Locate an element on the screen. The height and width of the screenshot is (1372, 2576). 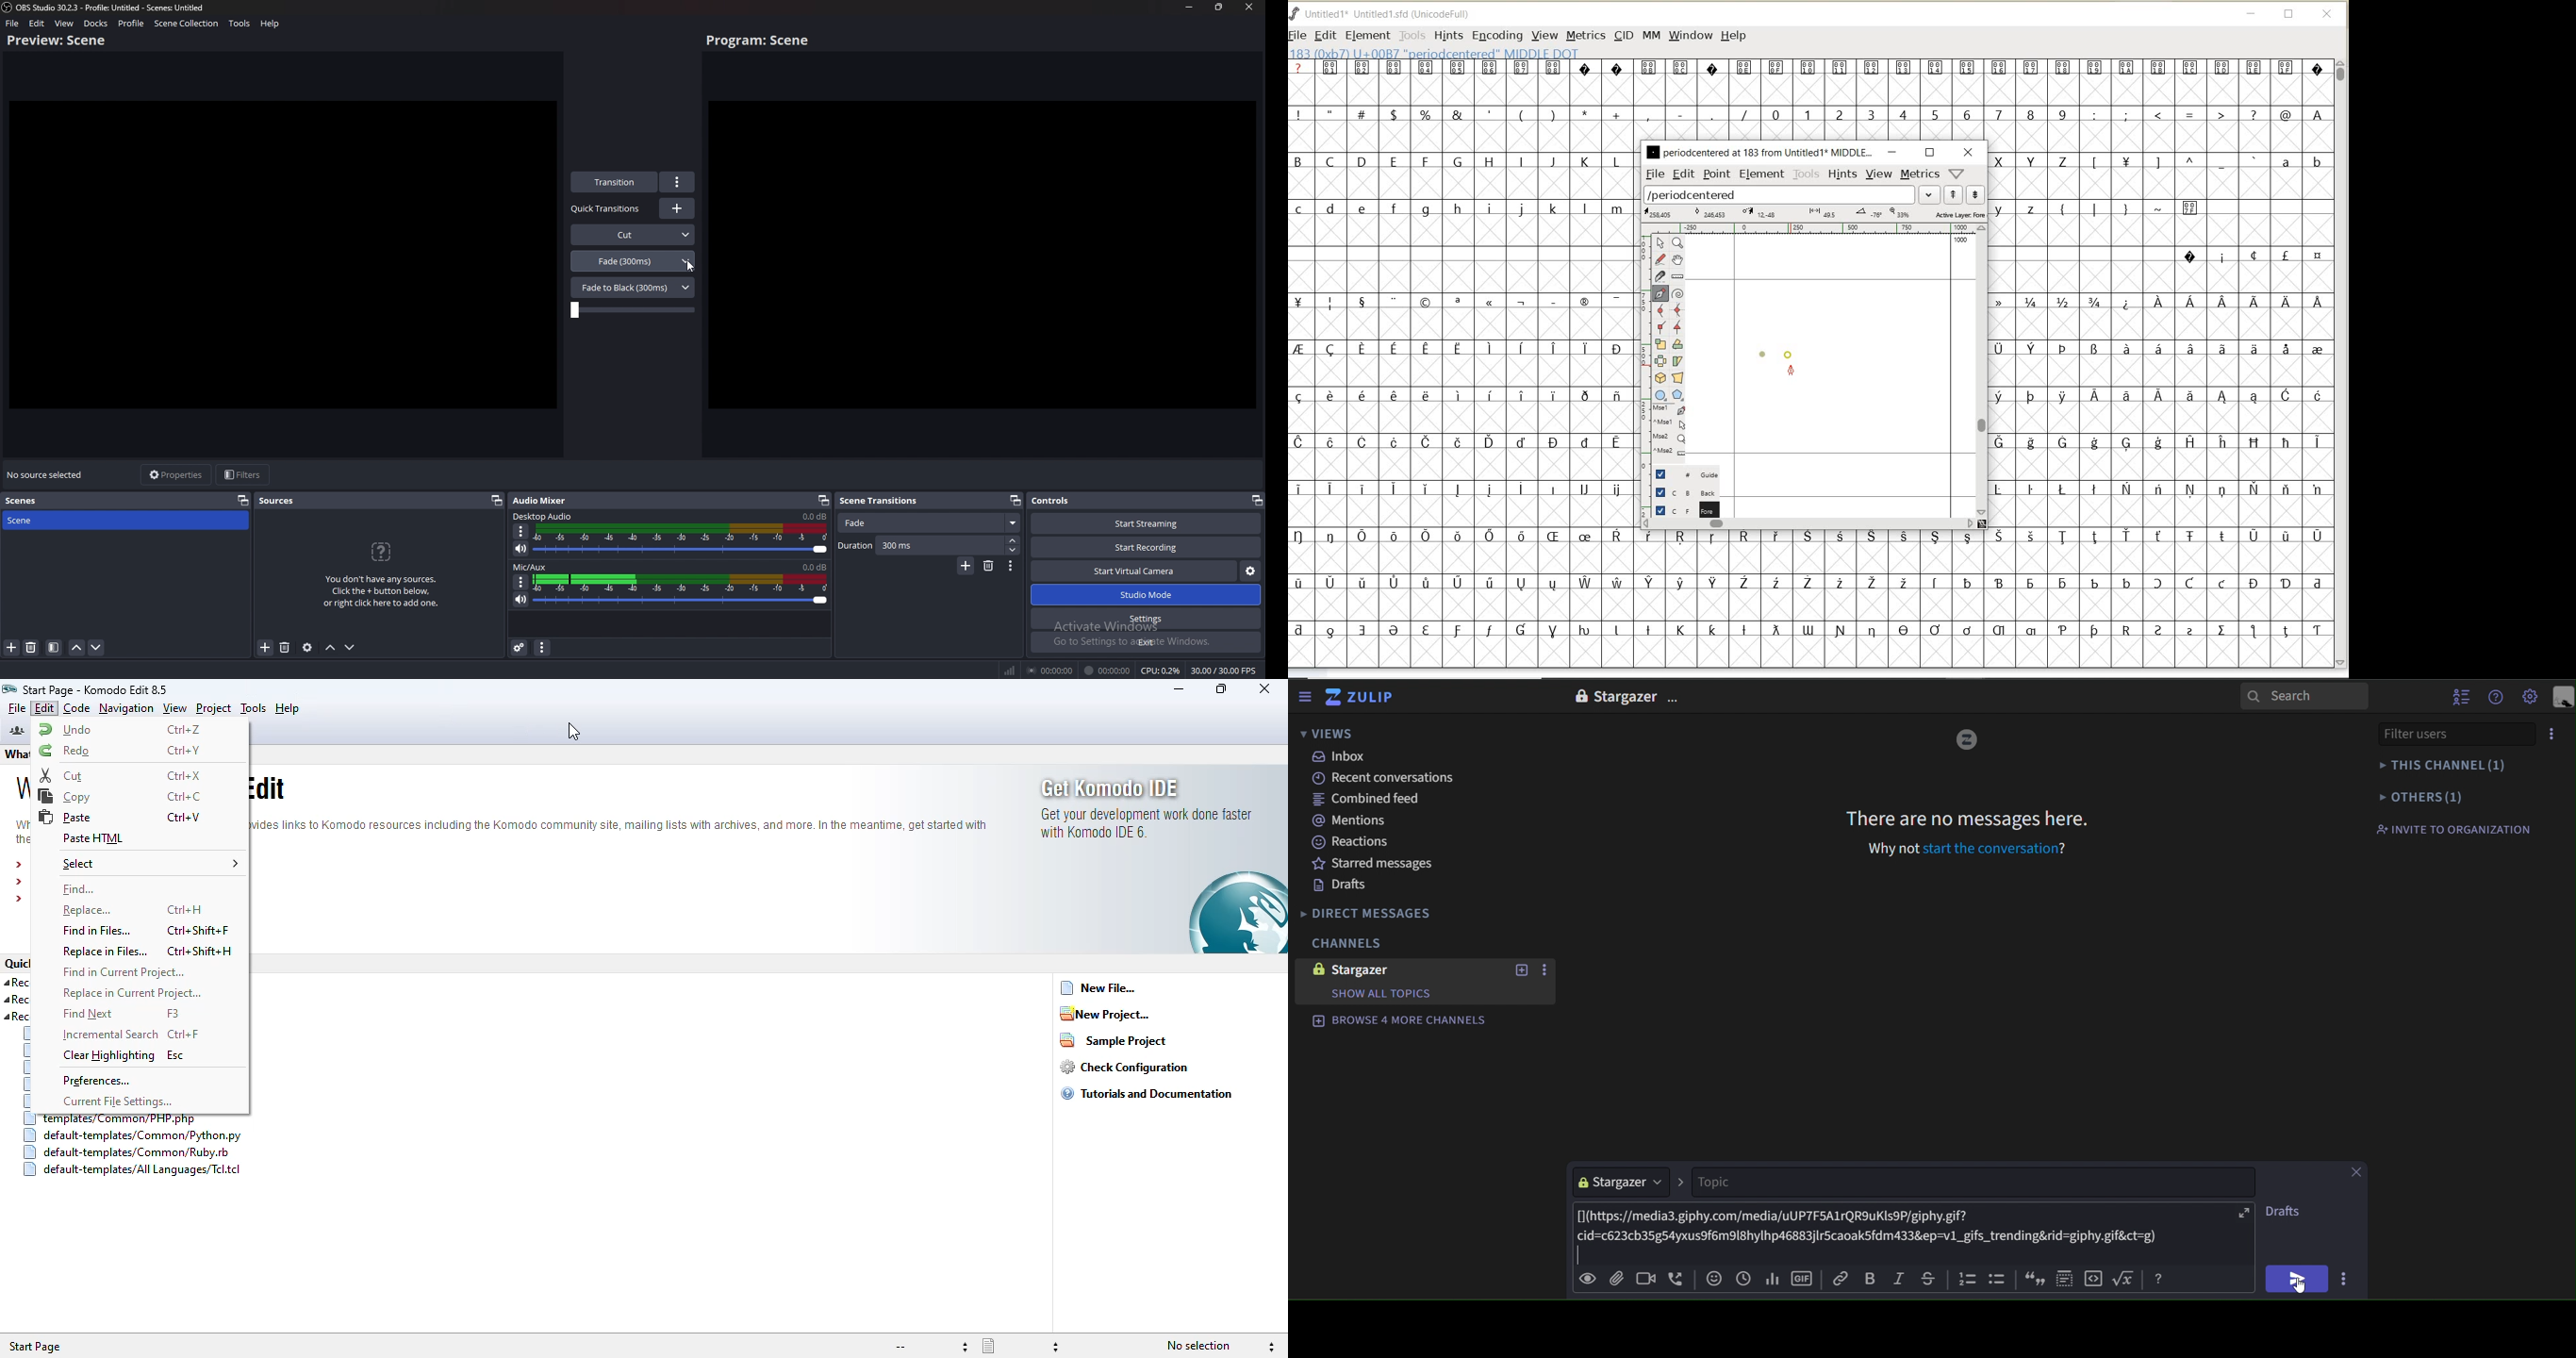
properties is located at coordinates (178, 475).